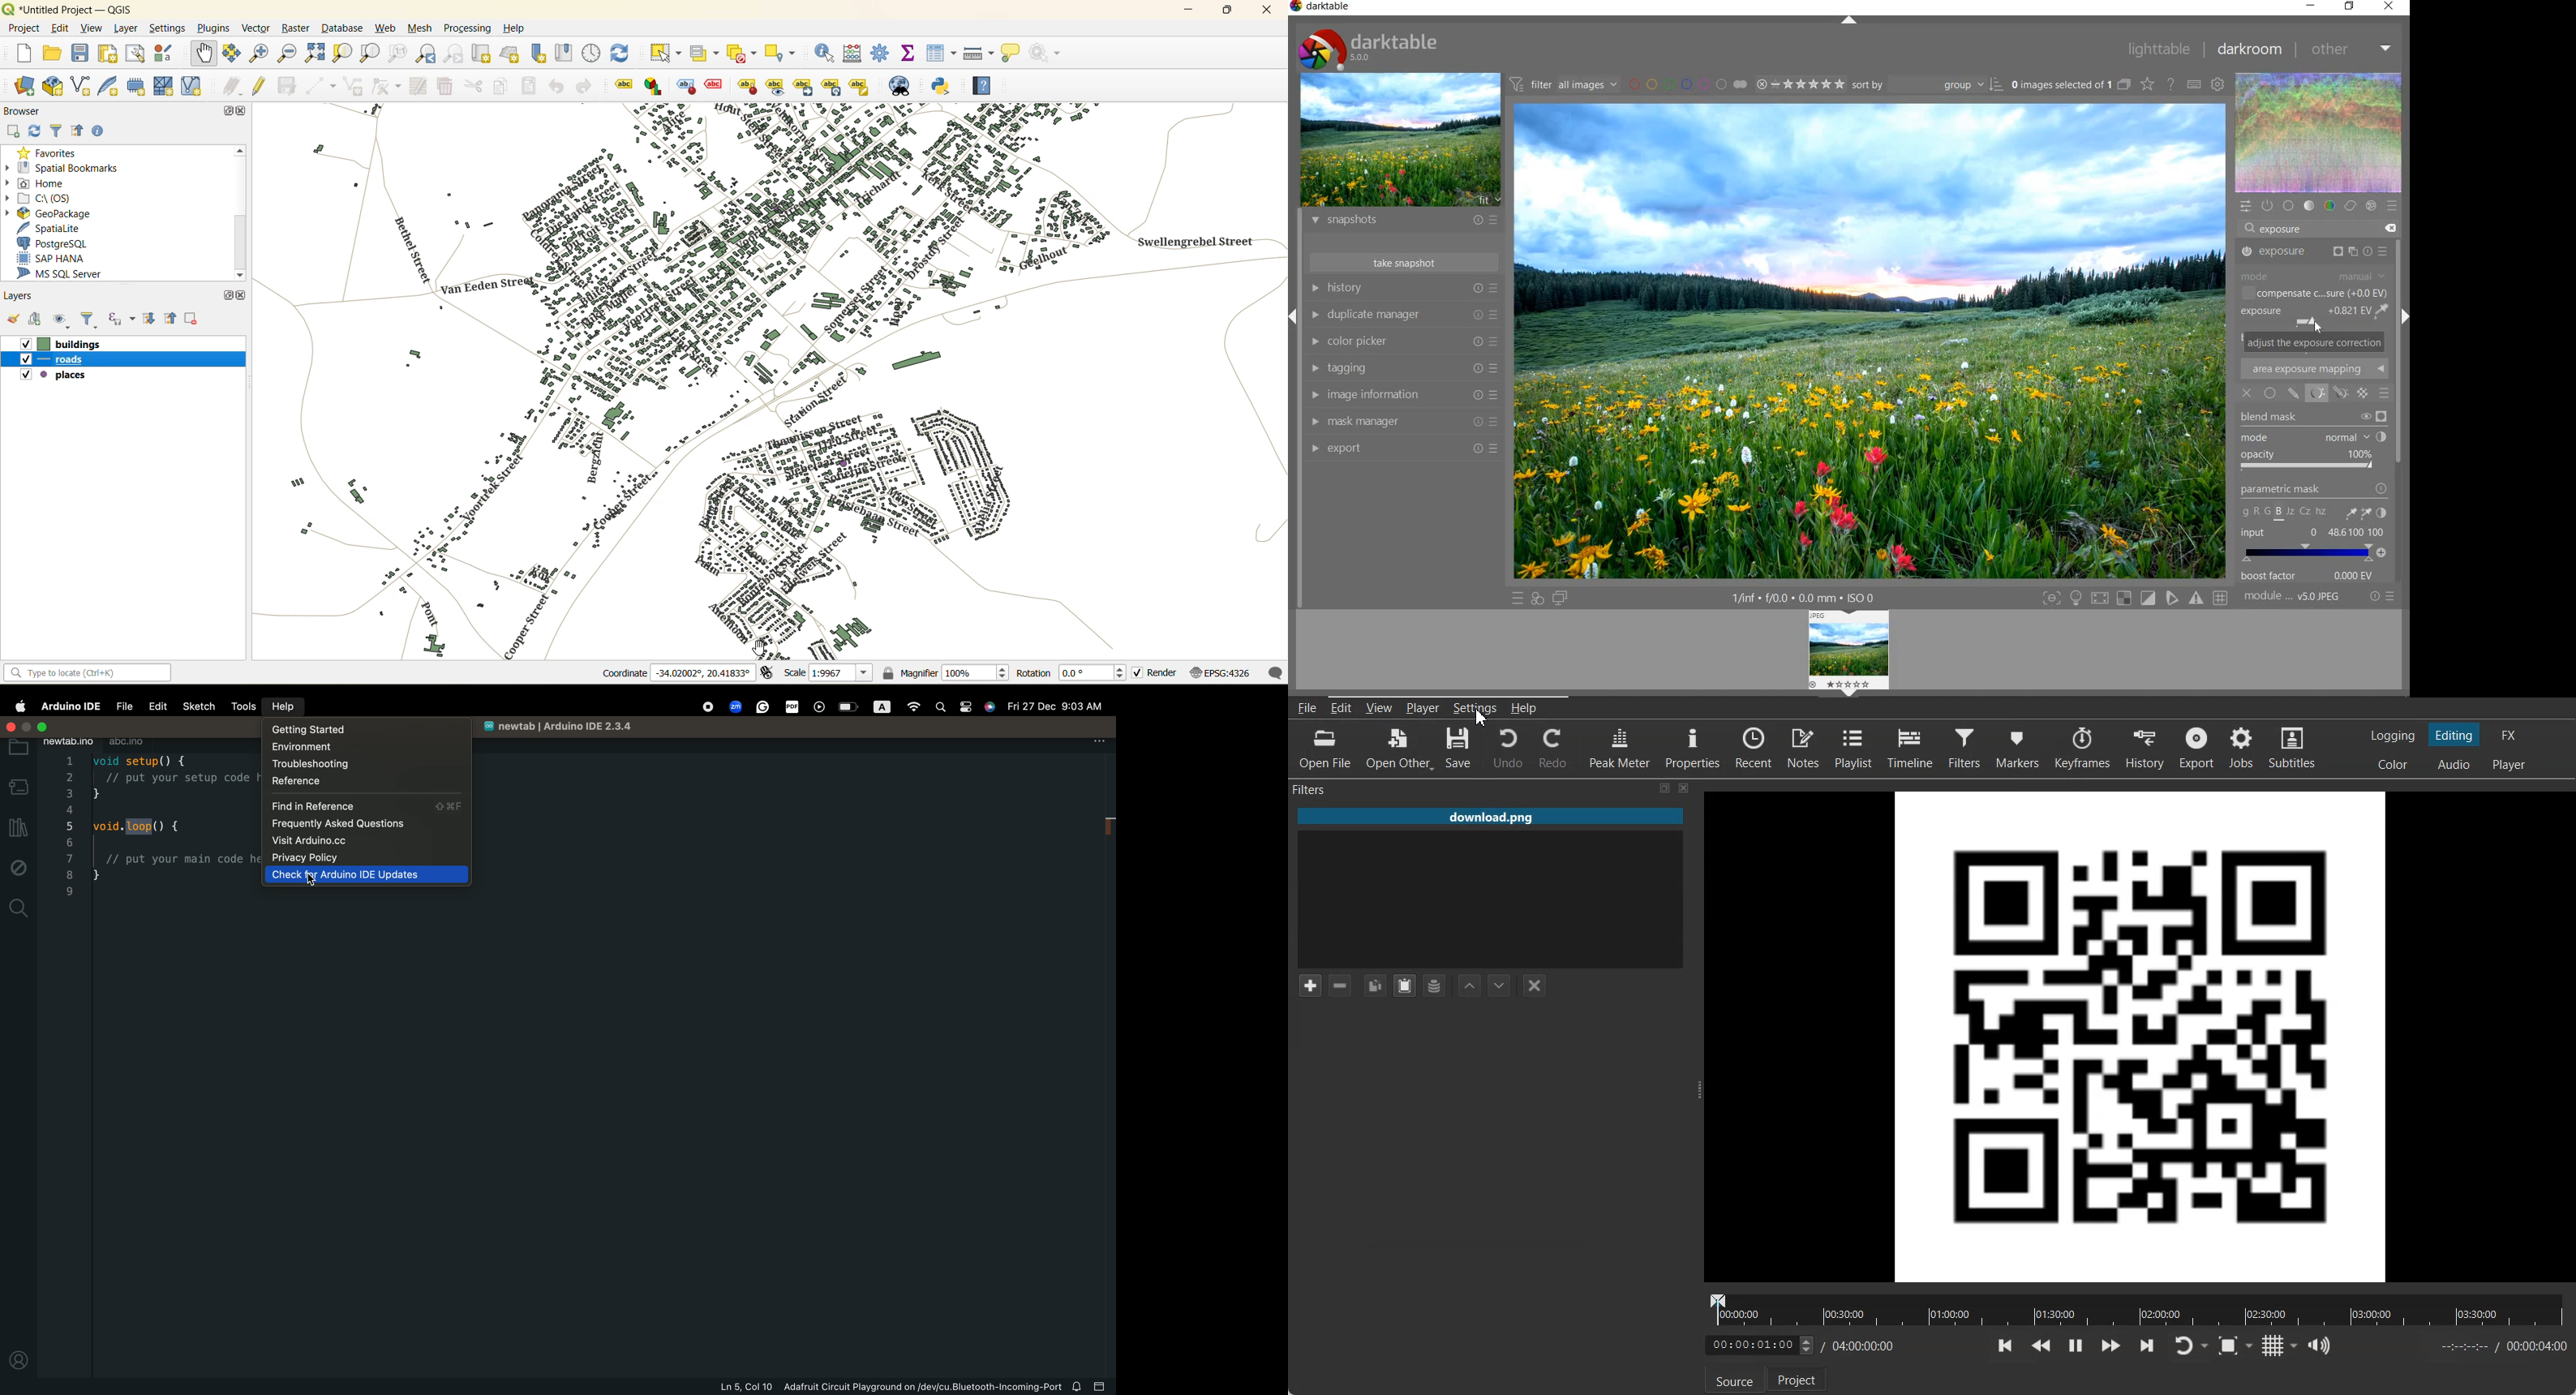  I want to click on EXPOSURE, so click(2317, 252).